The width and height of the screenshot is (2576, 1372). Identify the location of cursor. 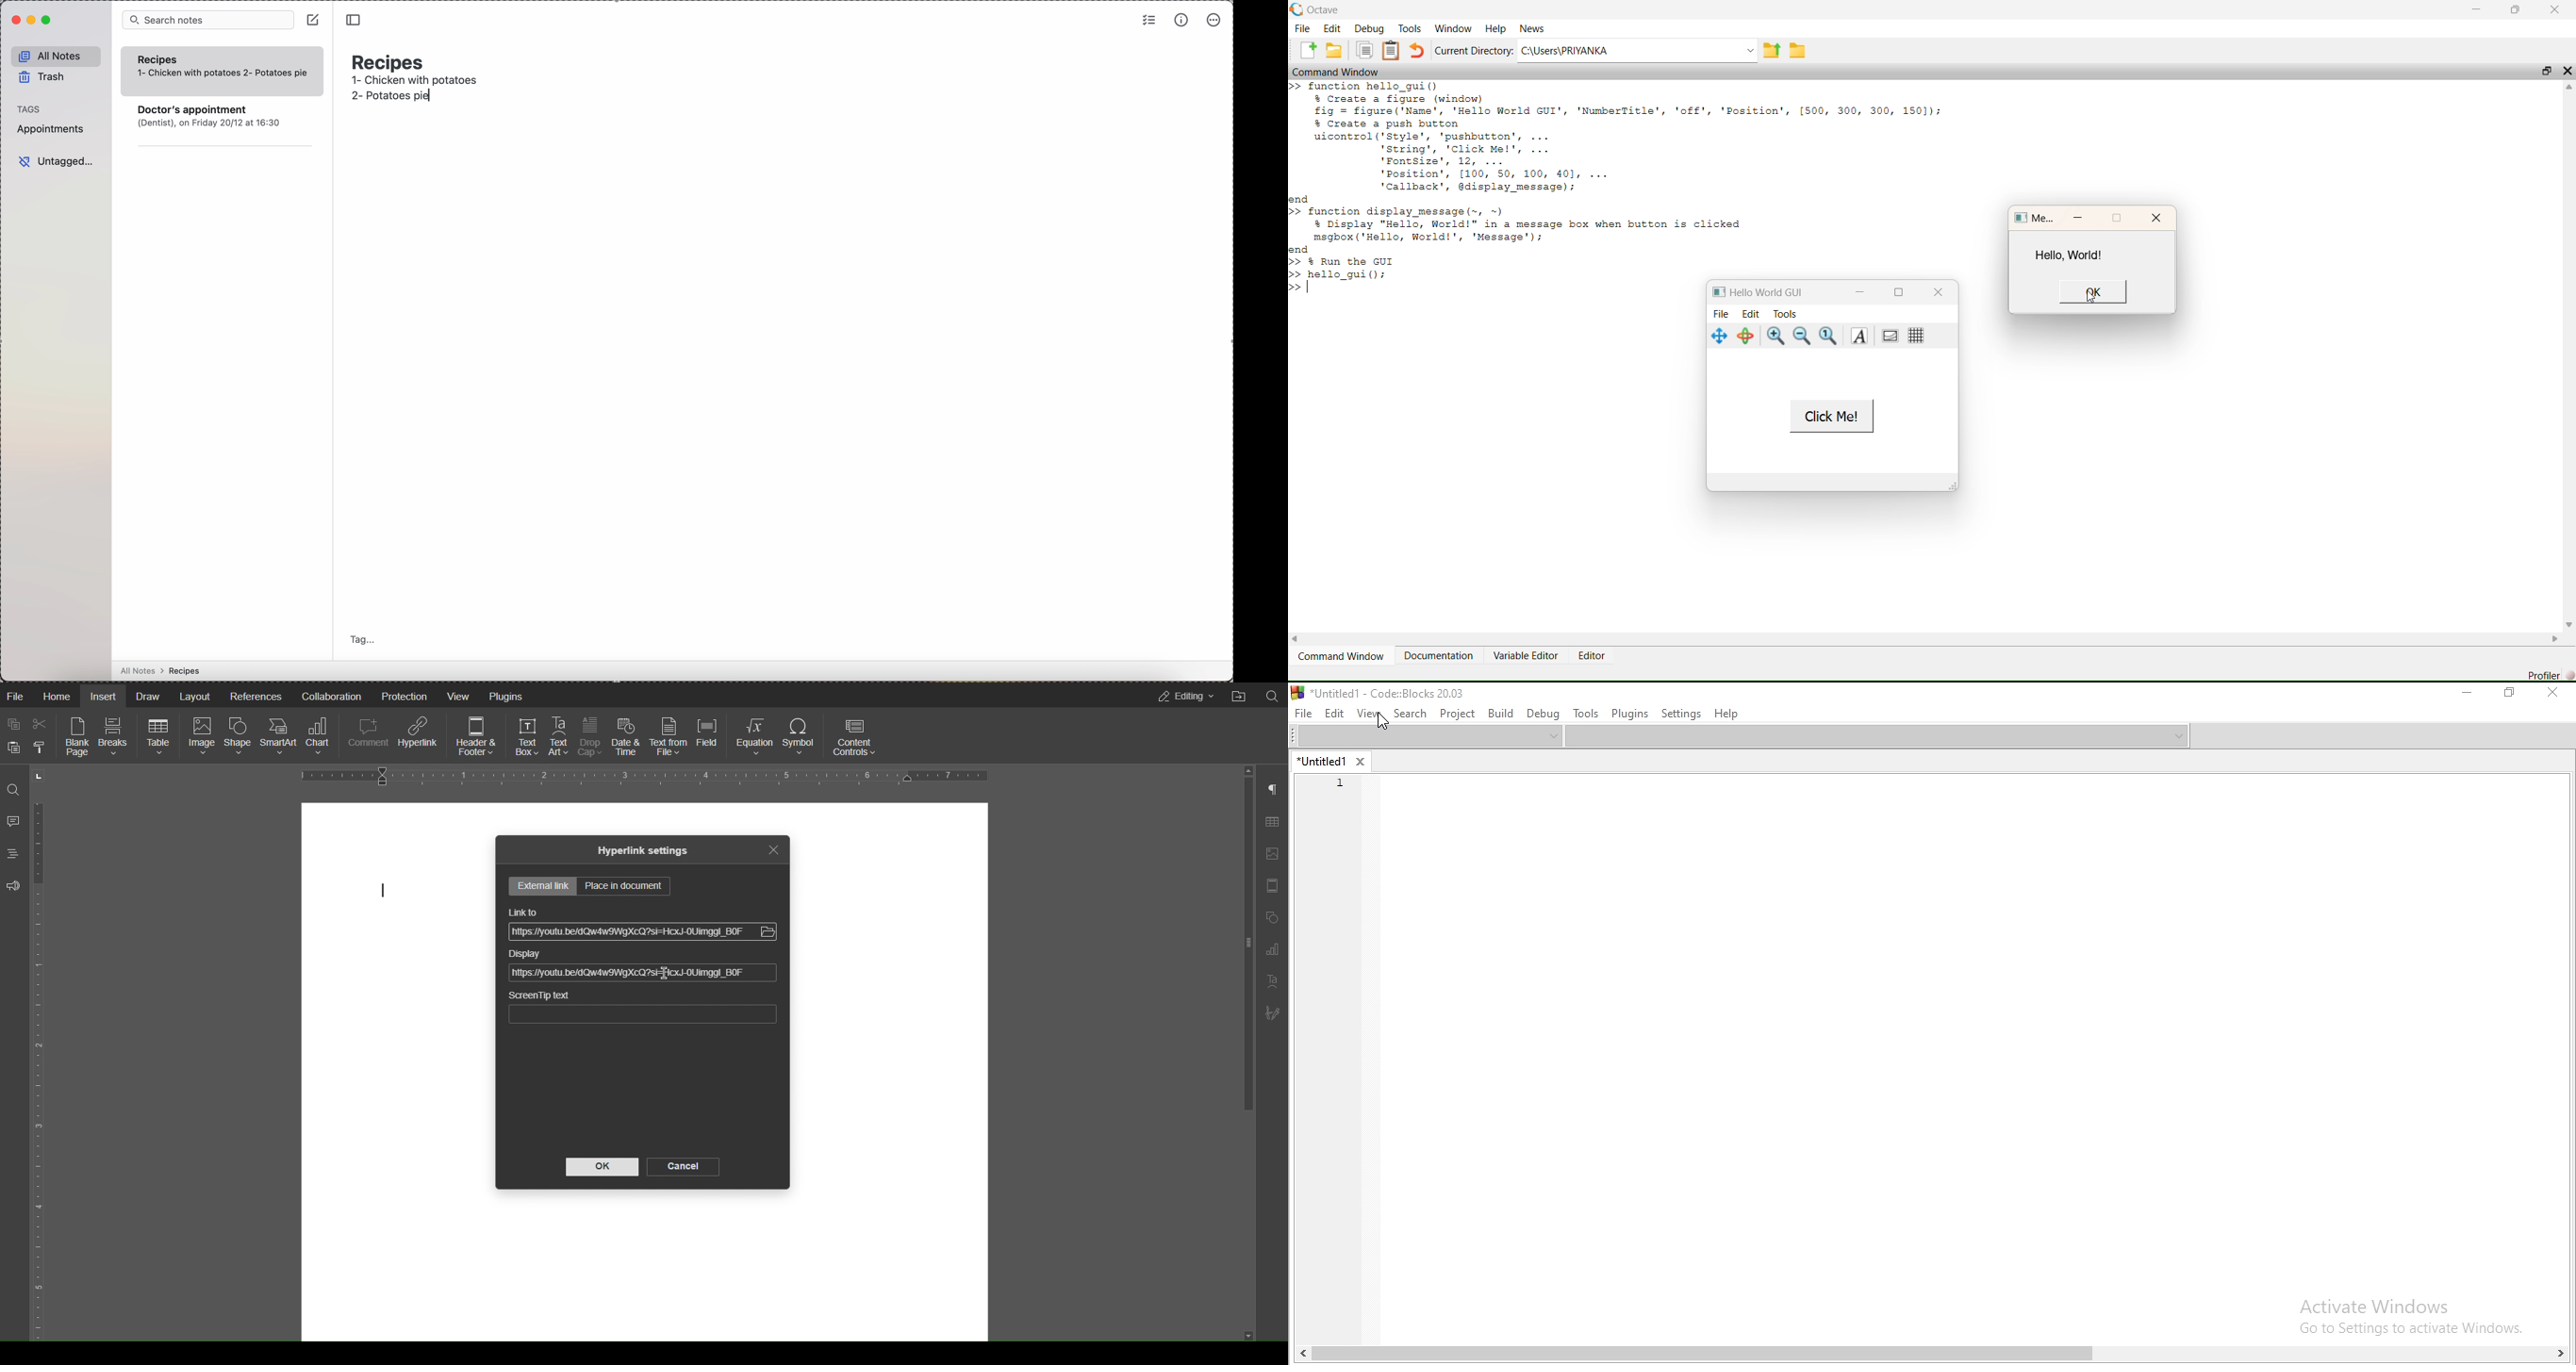
(381, 890).